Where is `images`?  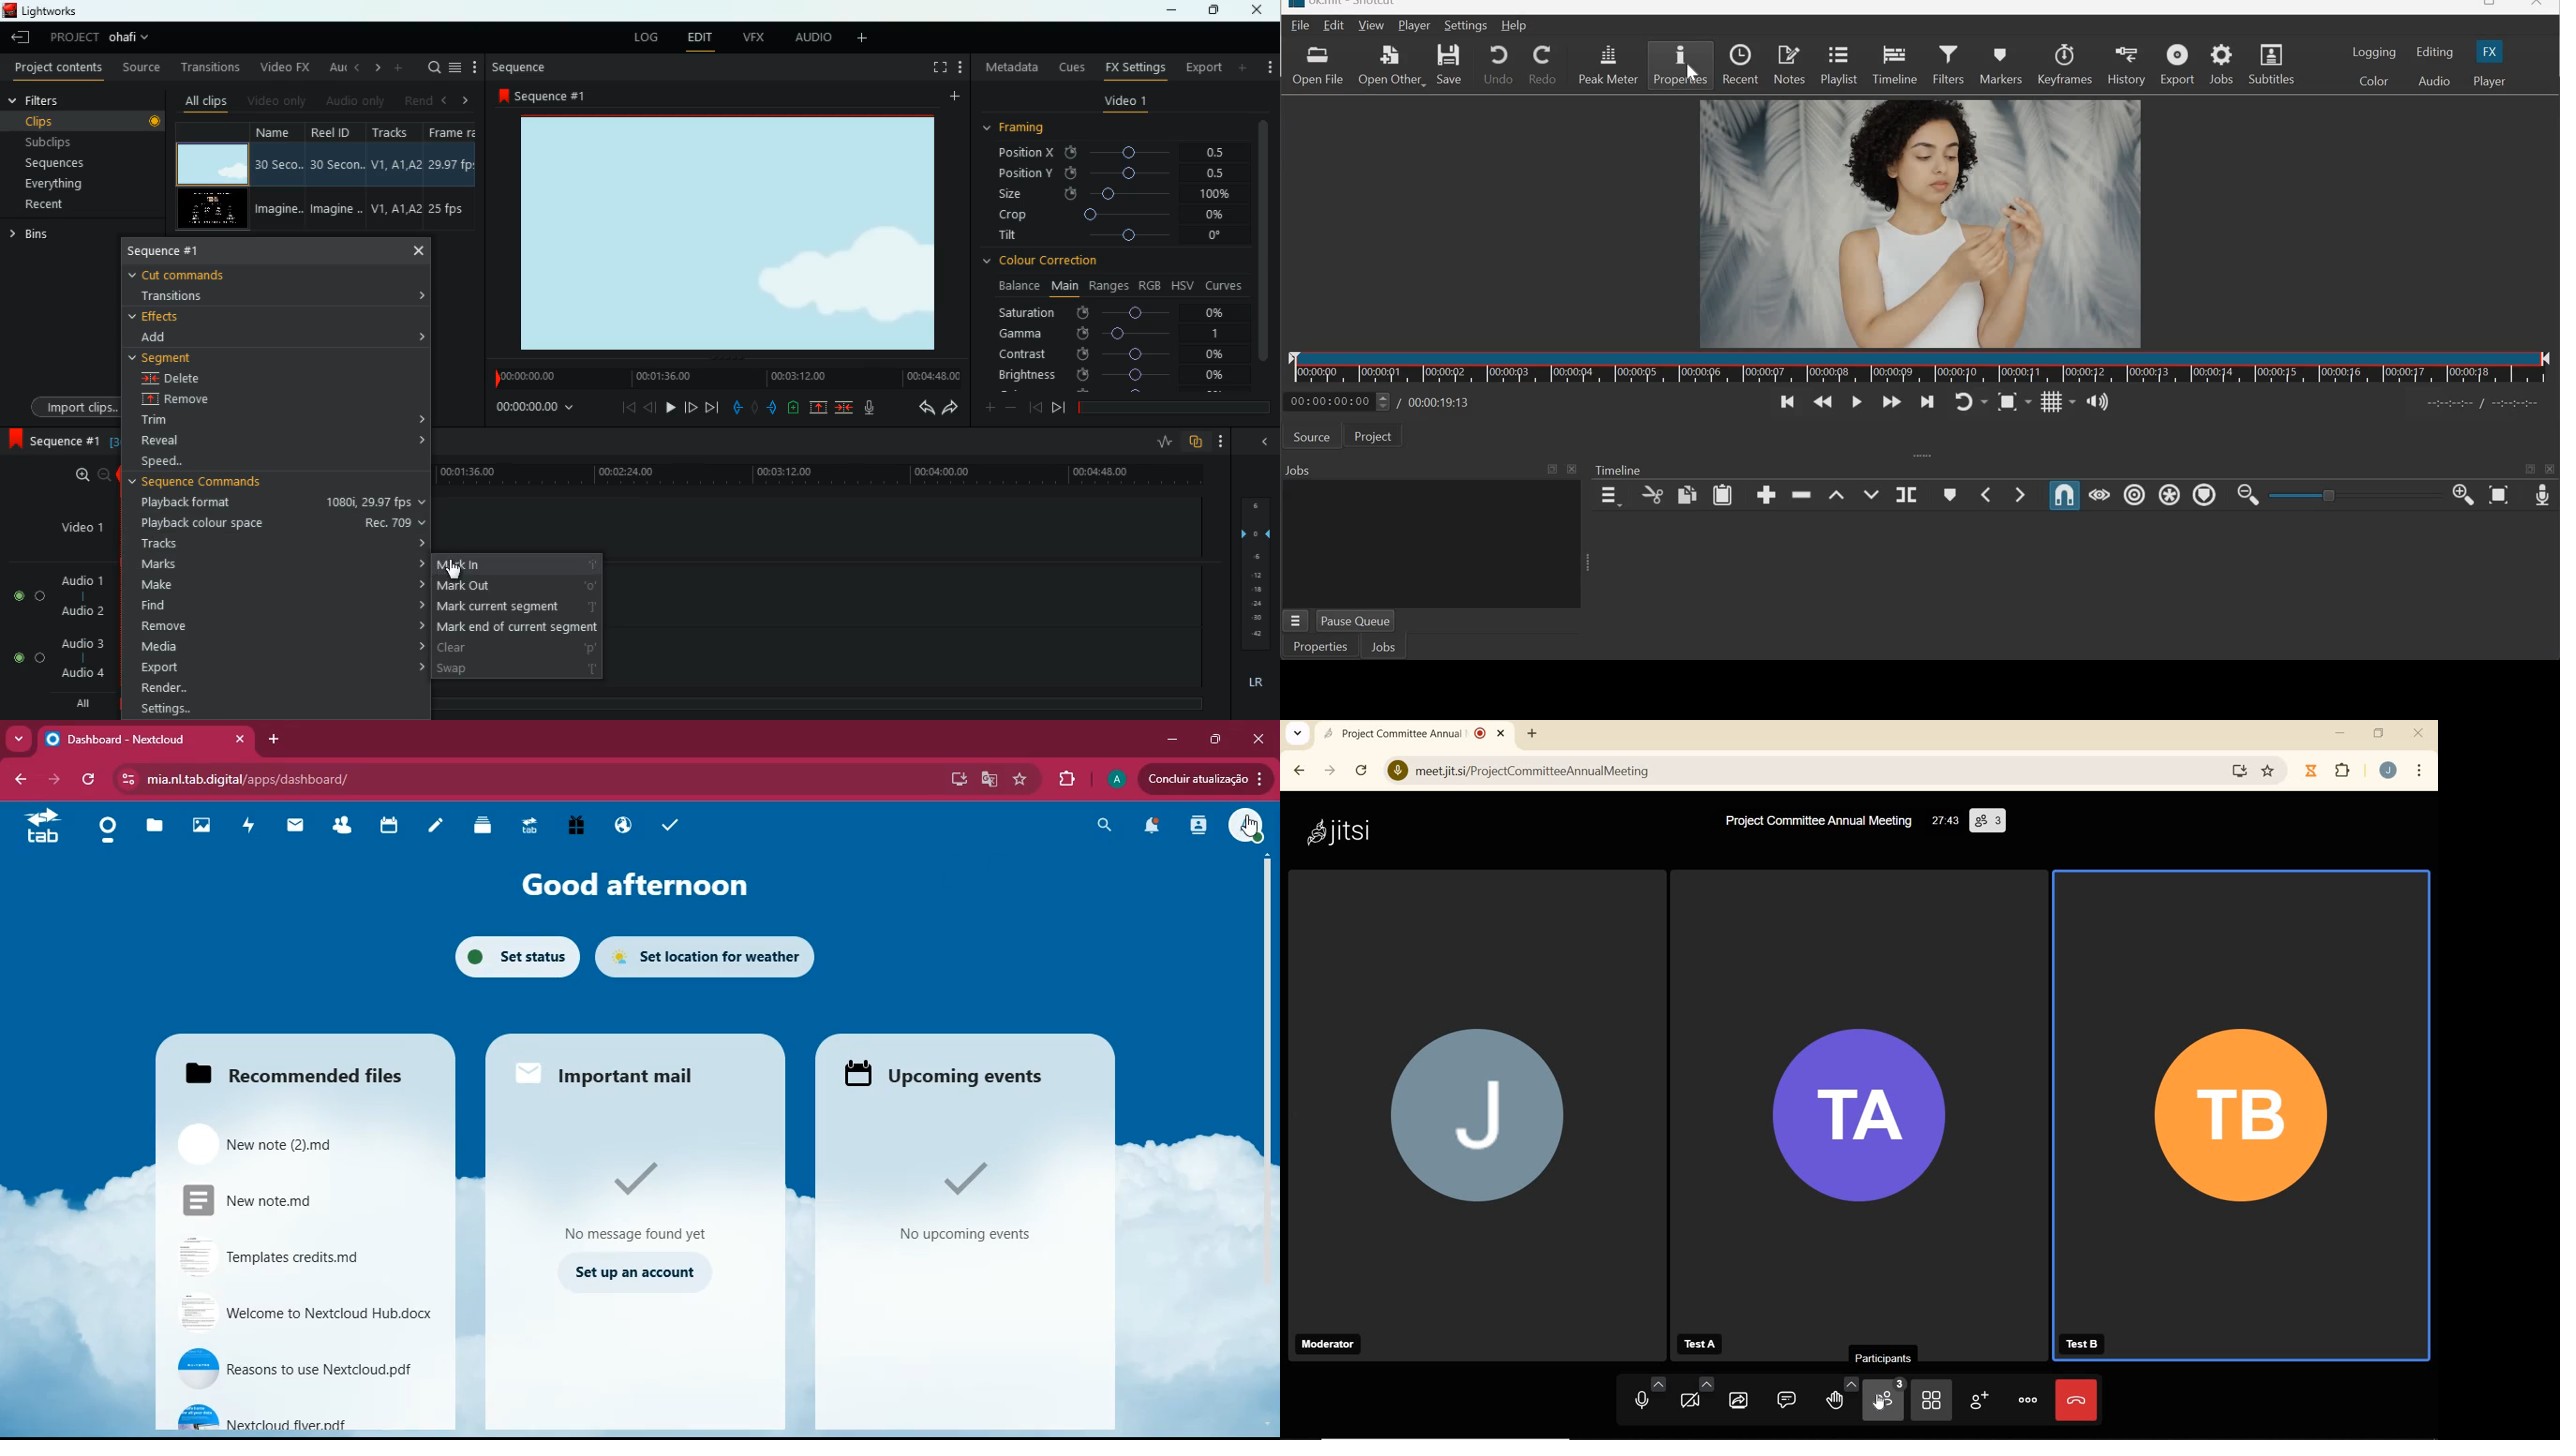 images is located at coordinates (197, 828).